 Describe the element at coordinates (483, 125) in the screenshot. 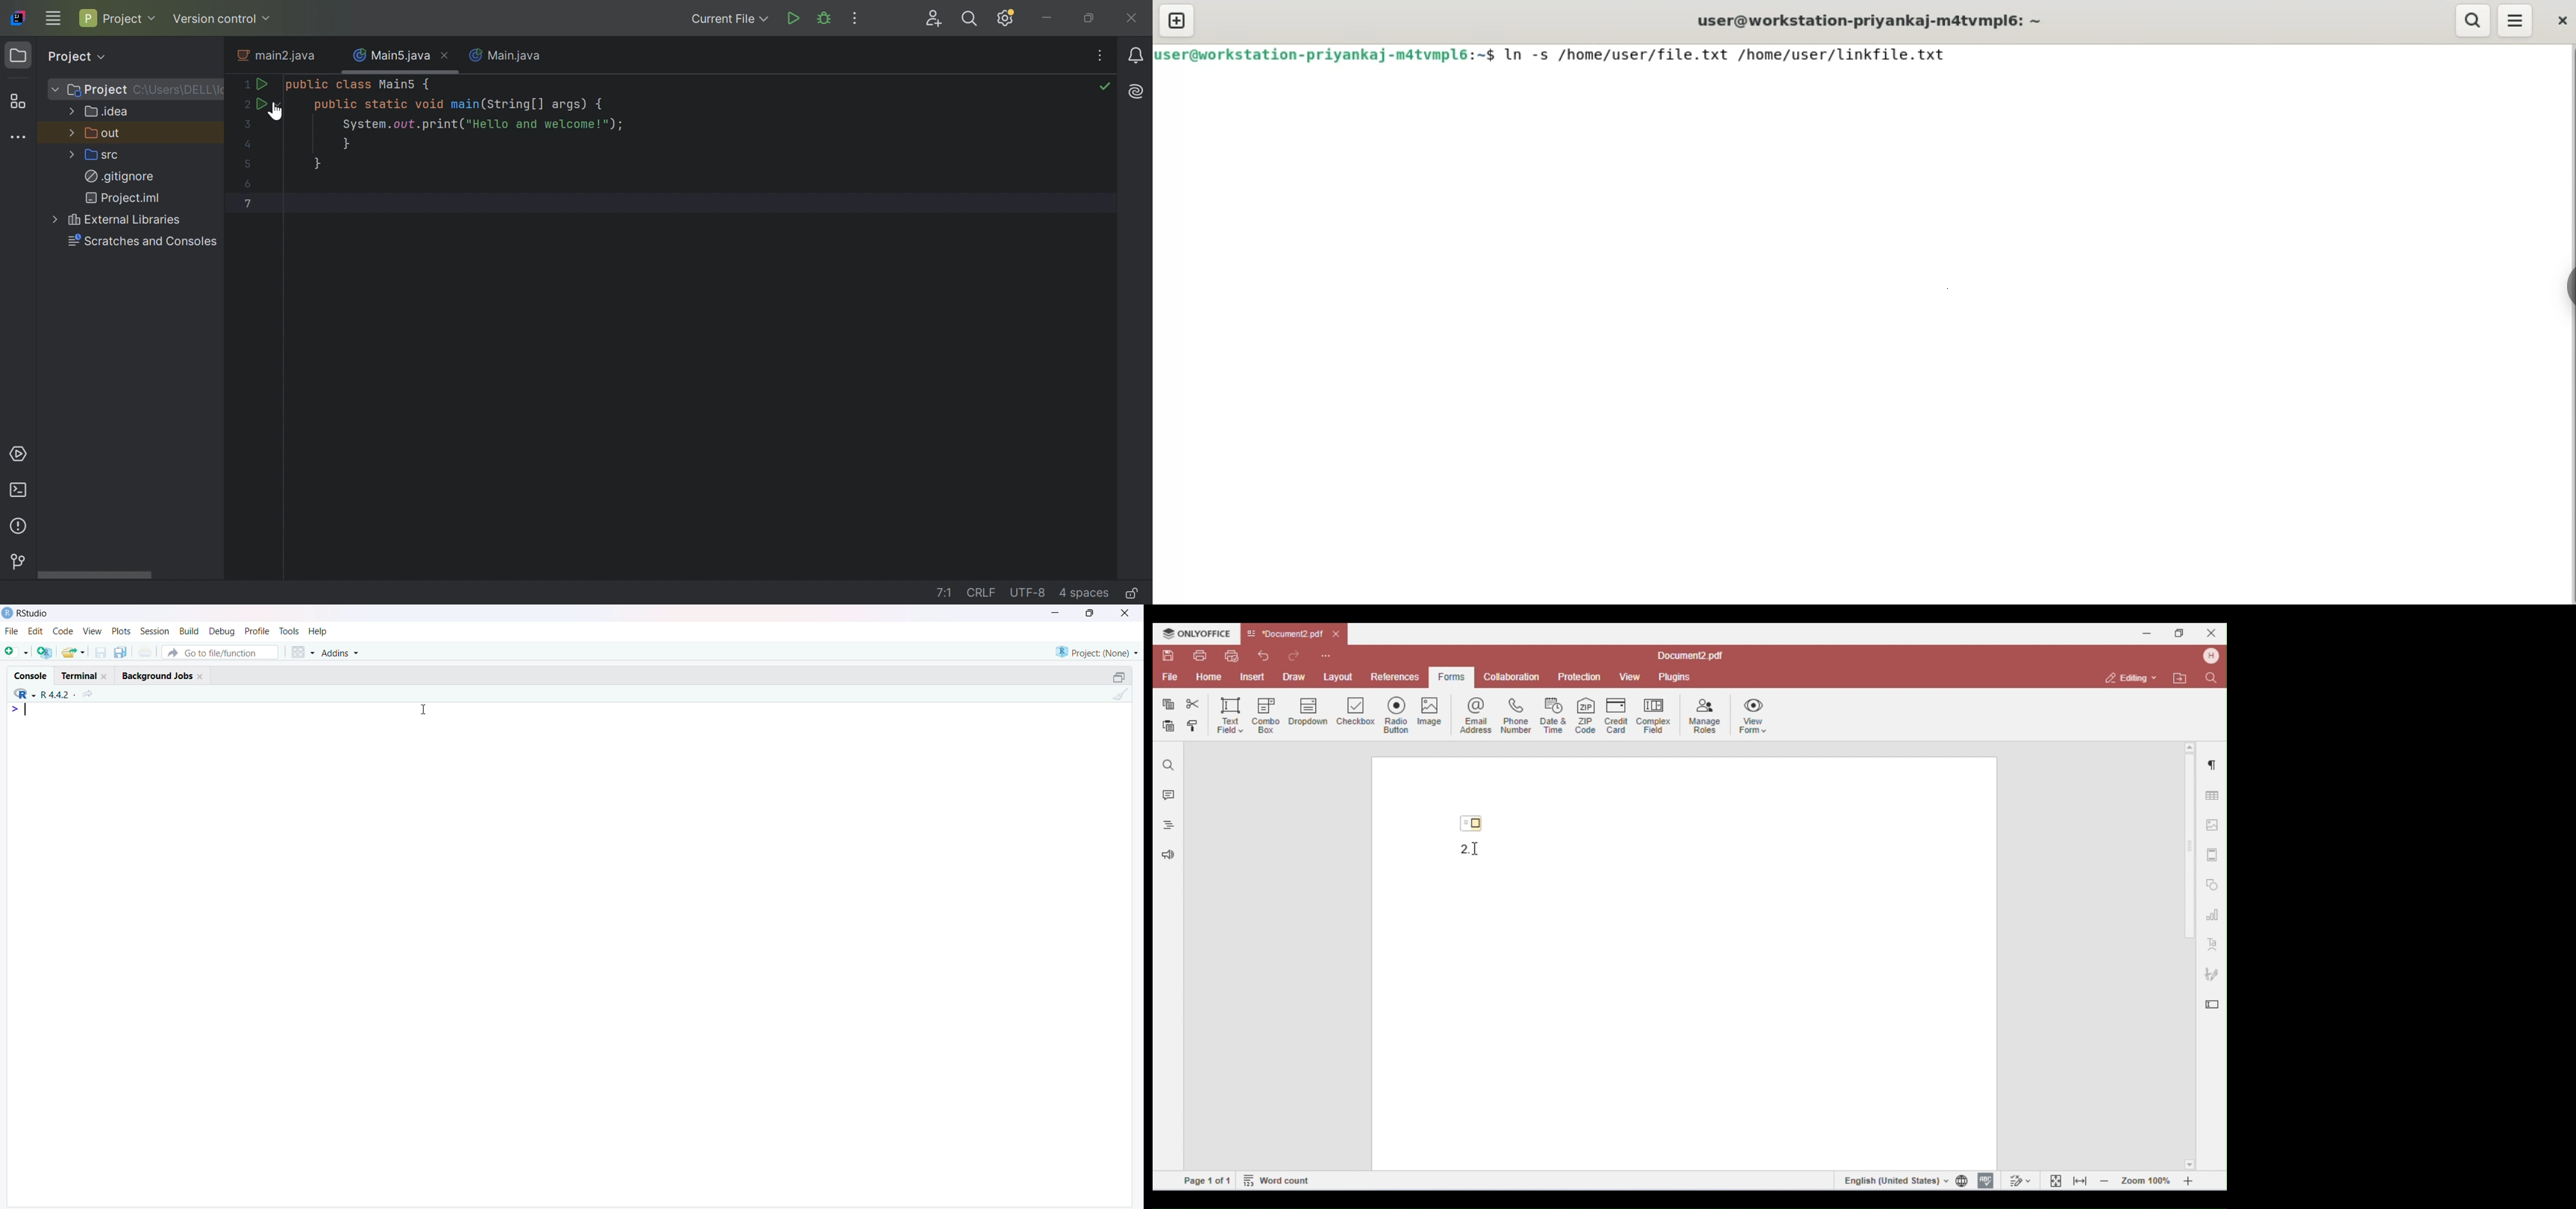

I see `System.out.print("Hello and welcome!");` at that location.